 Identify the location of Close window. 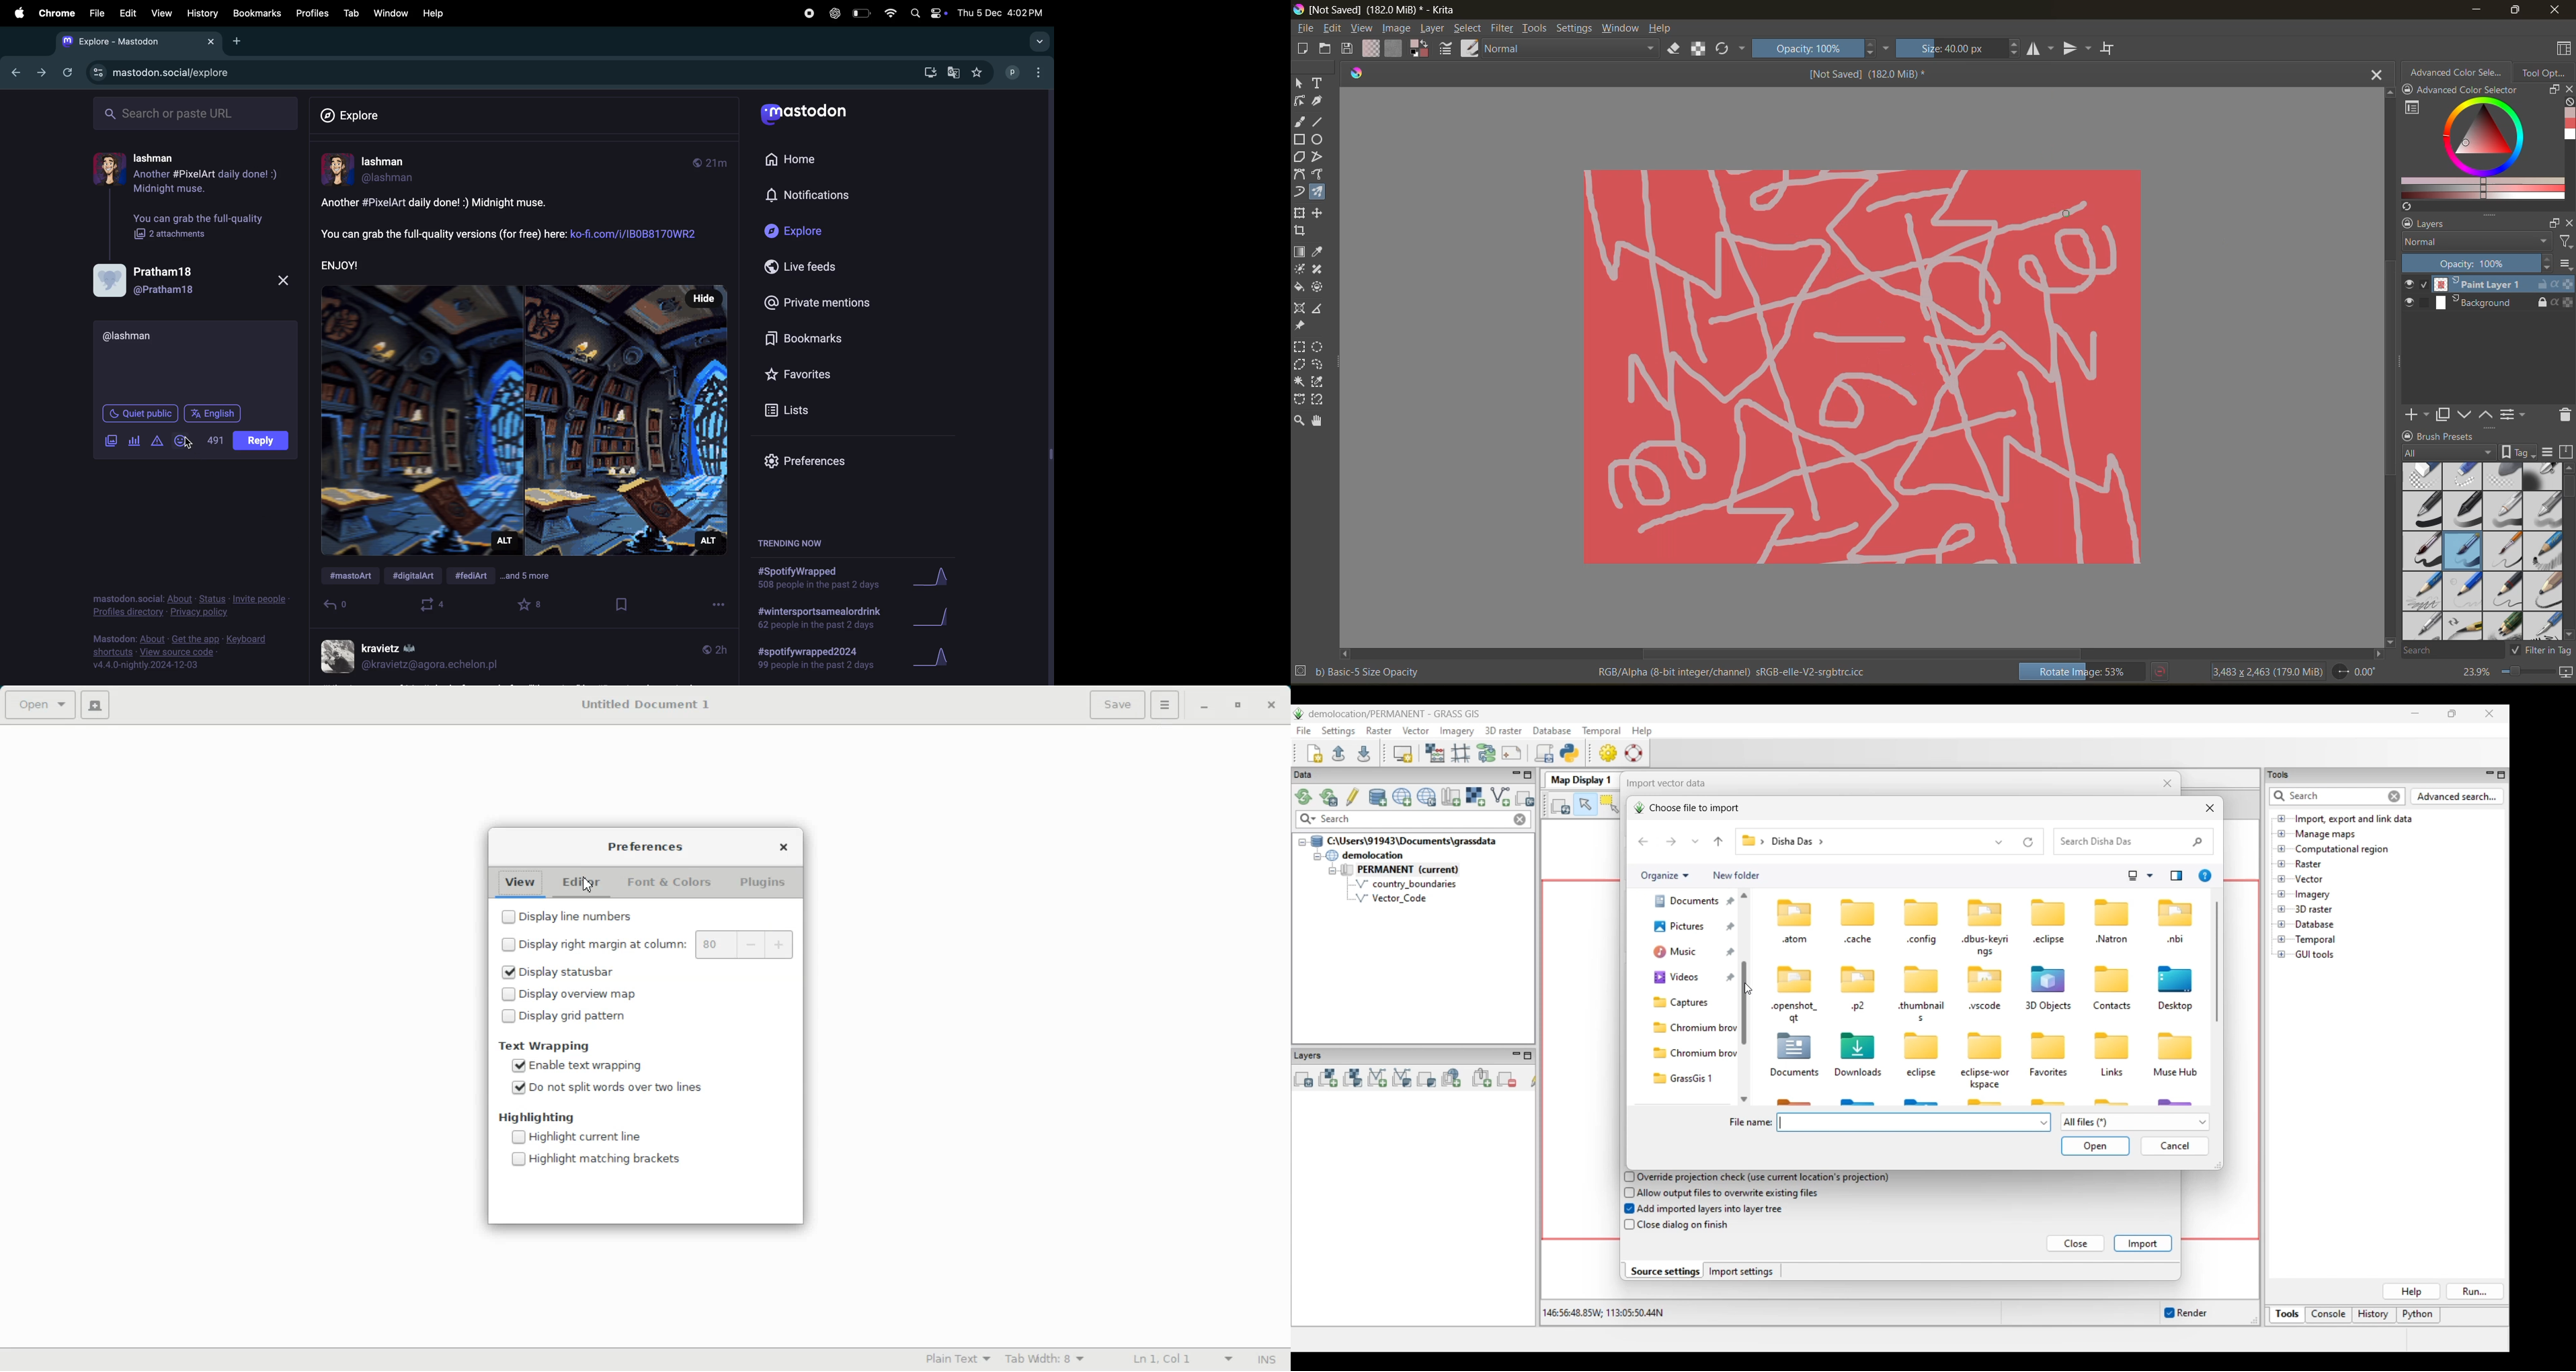
(2210, 808).